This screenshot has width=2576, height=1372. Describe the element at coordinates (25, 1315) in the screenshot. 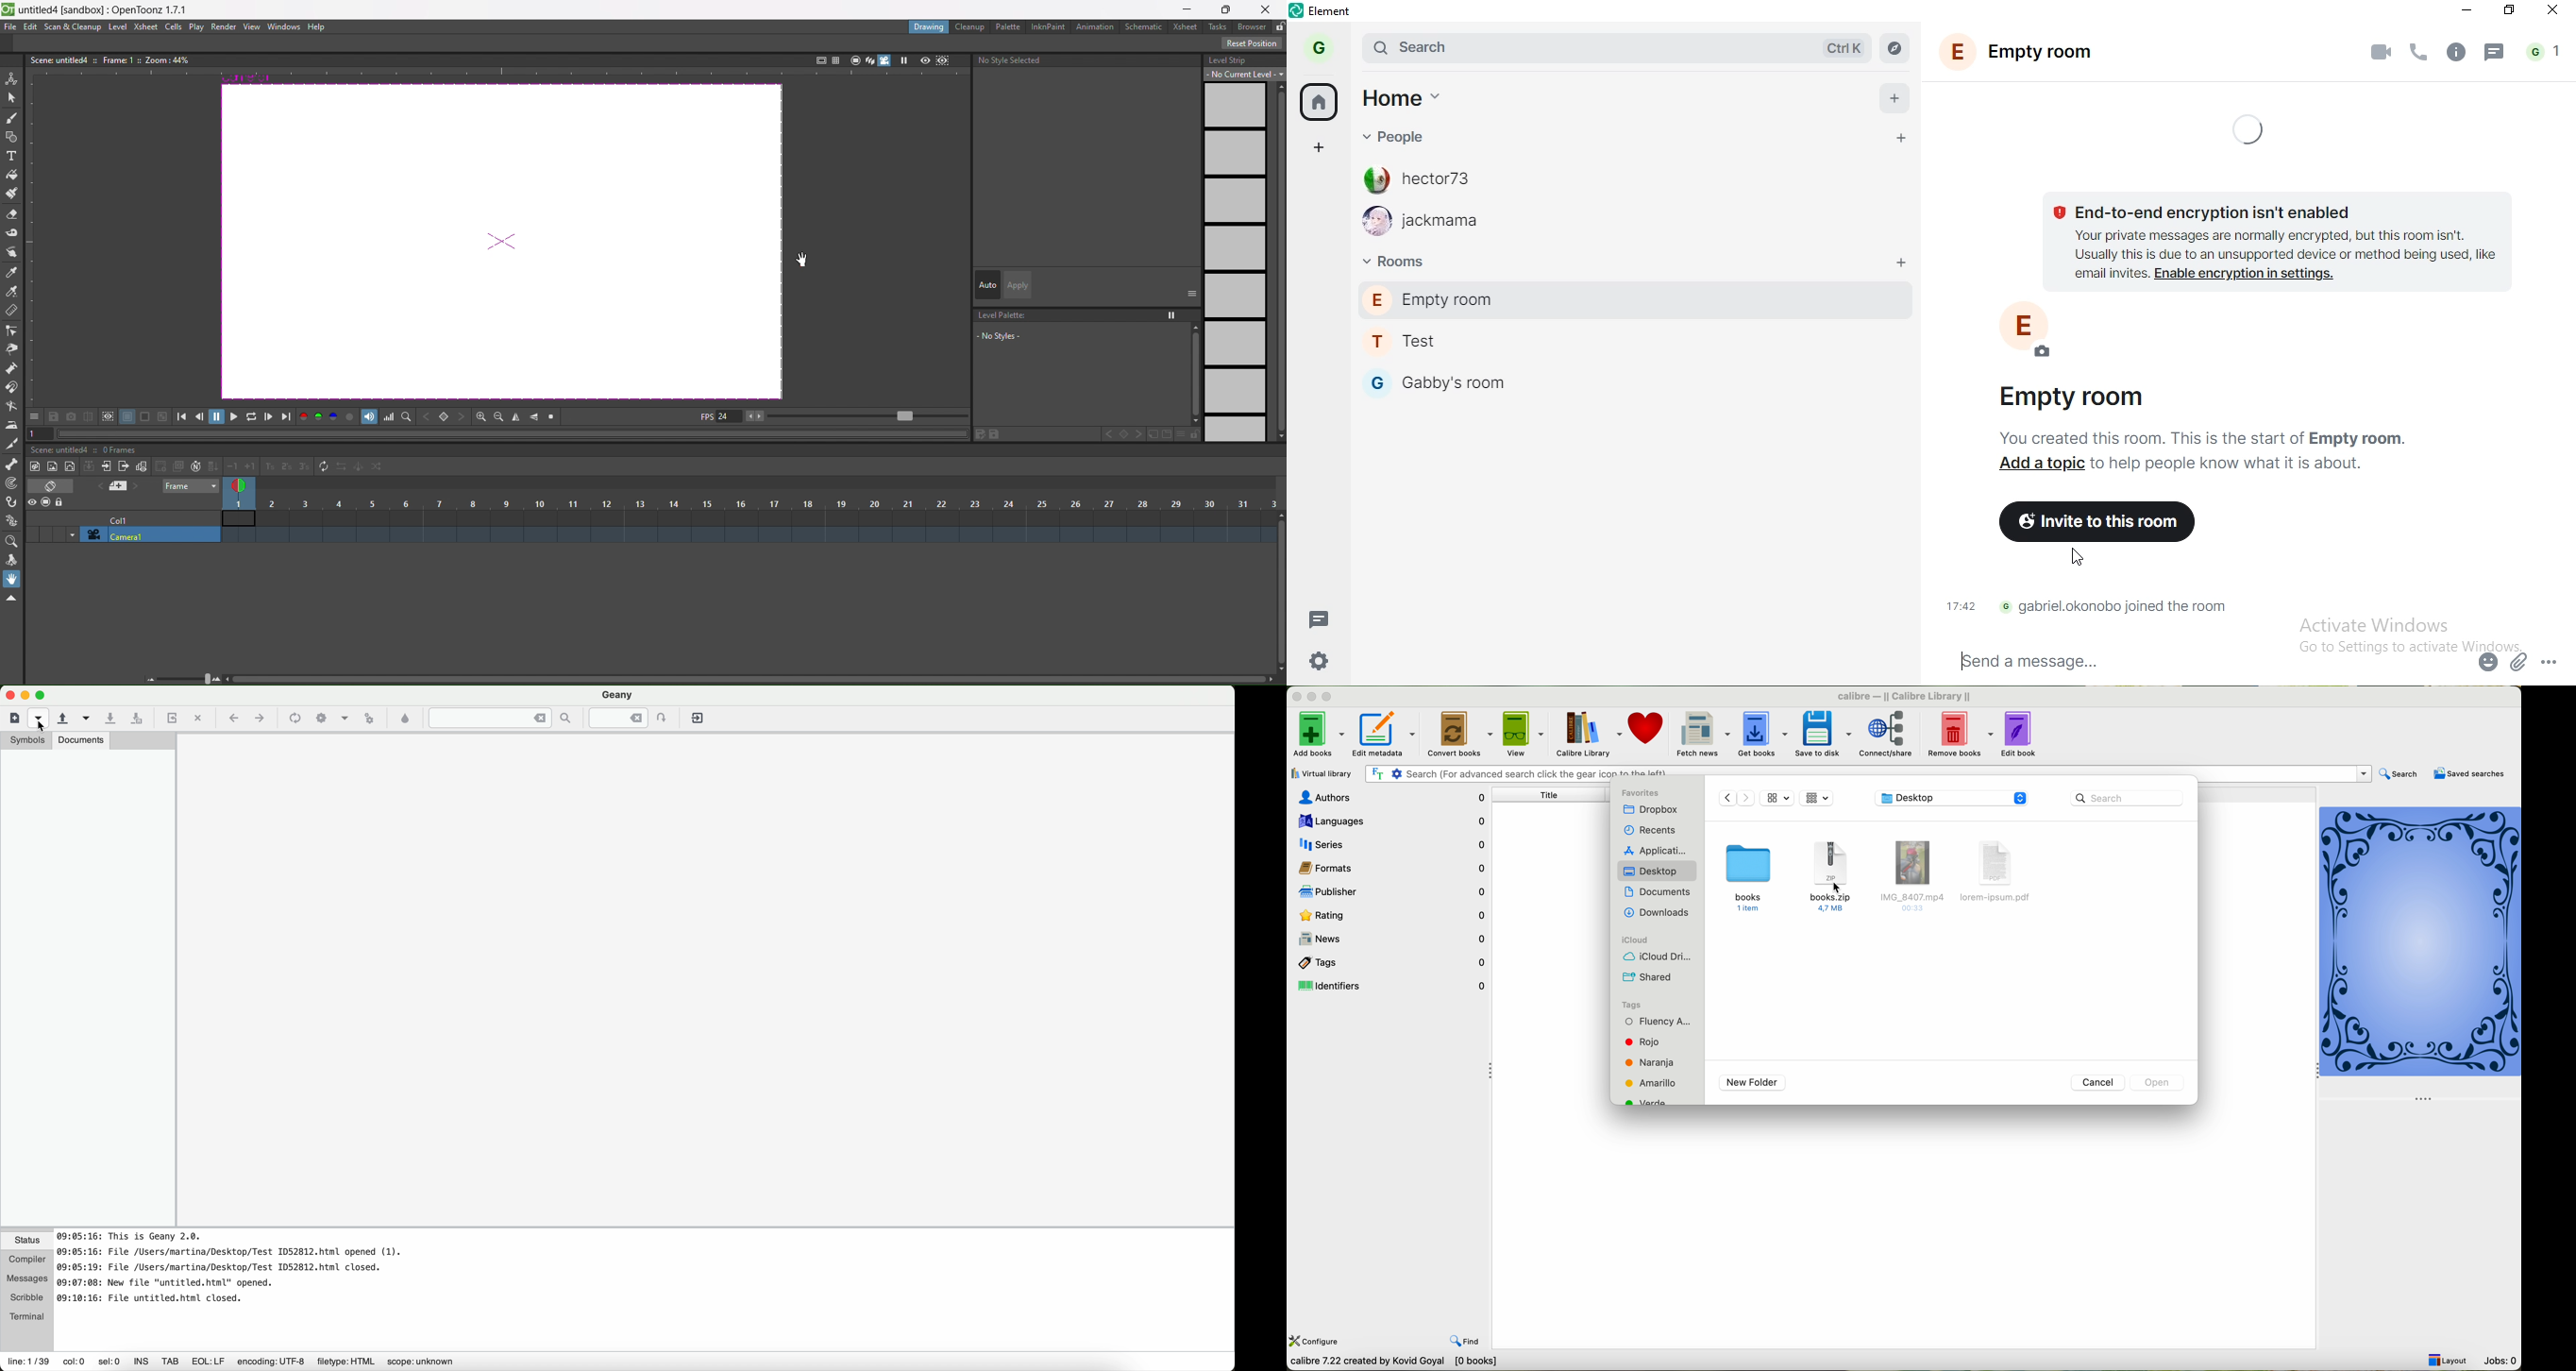

I see `terminal` at that location.